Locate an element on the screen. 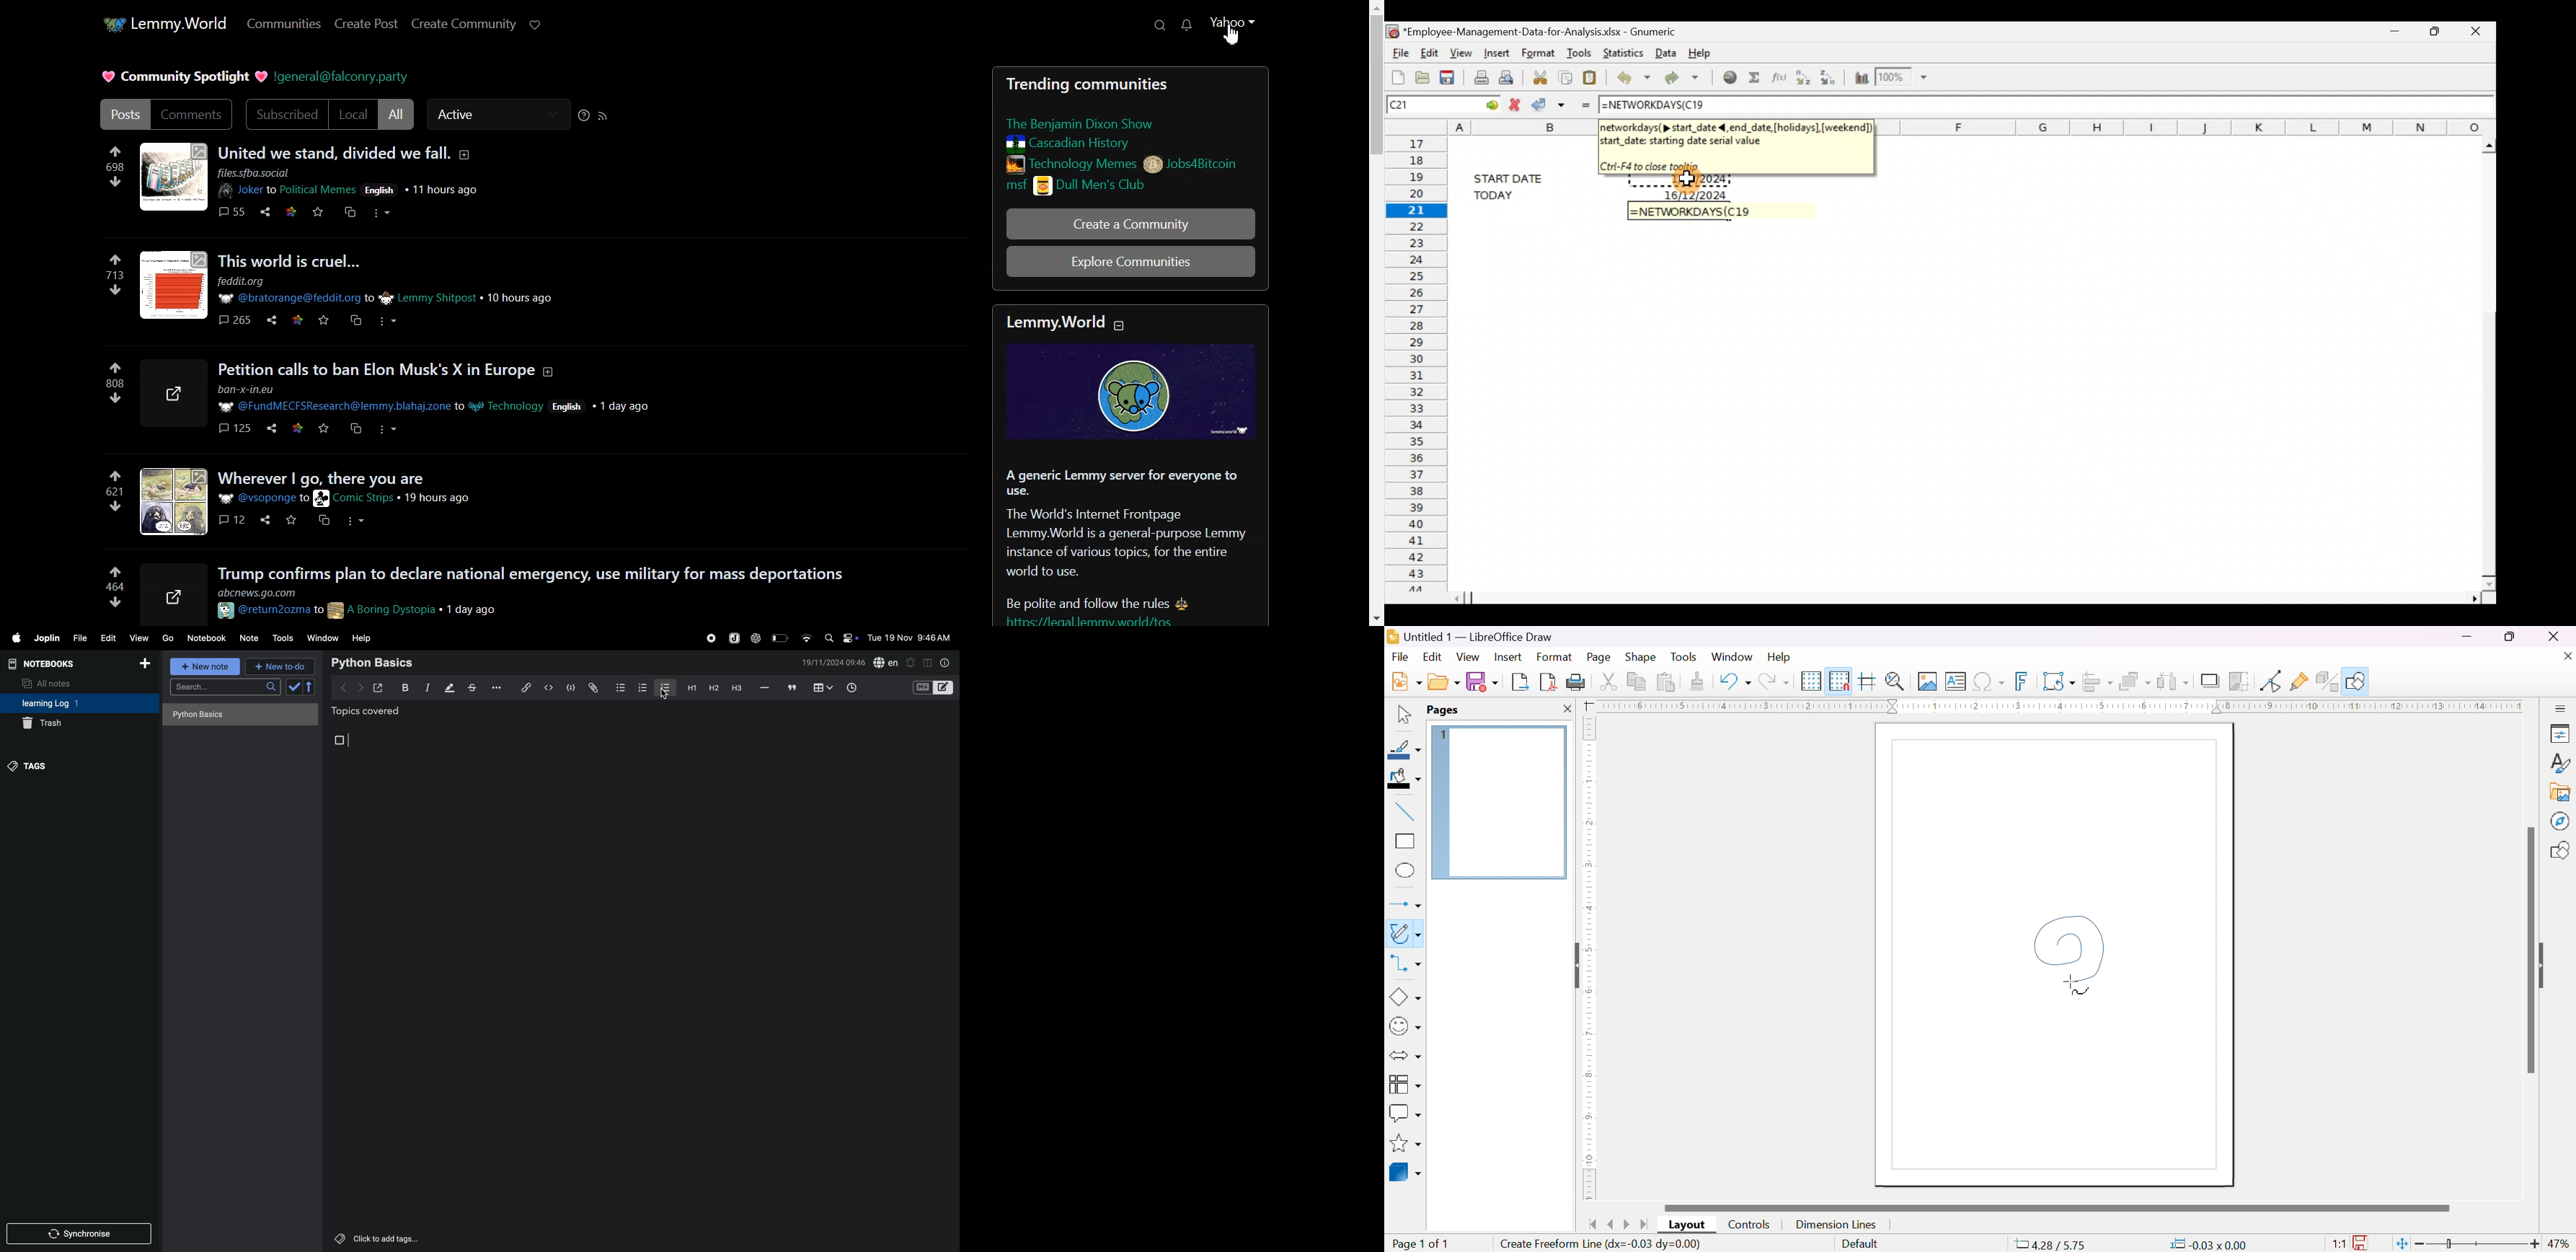 The height and width of the screenshot is (1260, 2576). attach file is located at coordinates (592, 688).